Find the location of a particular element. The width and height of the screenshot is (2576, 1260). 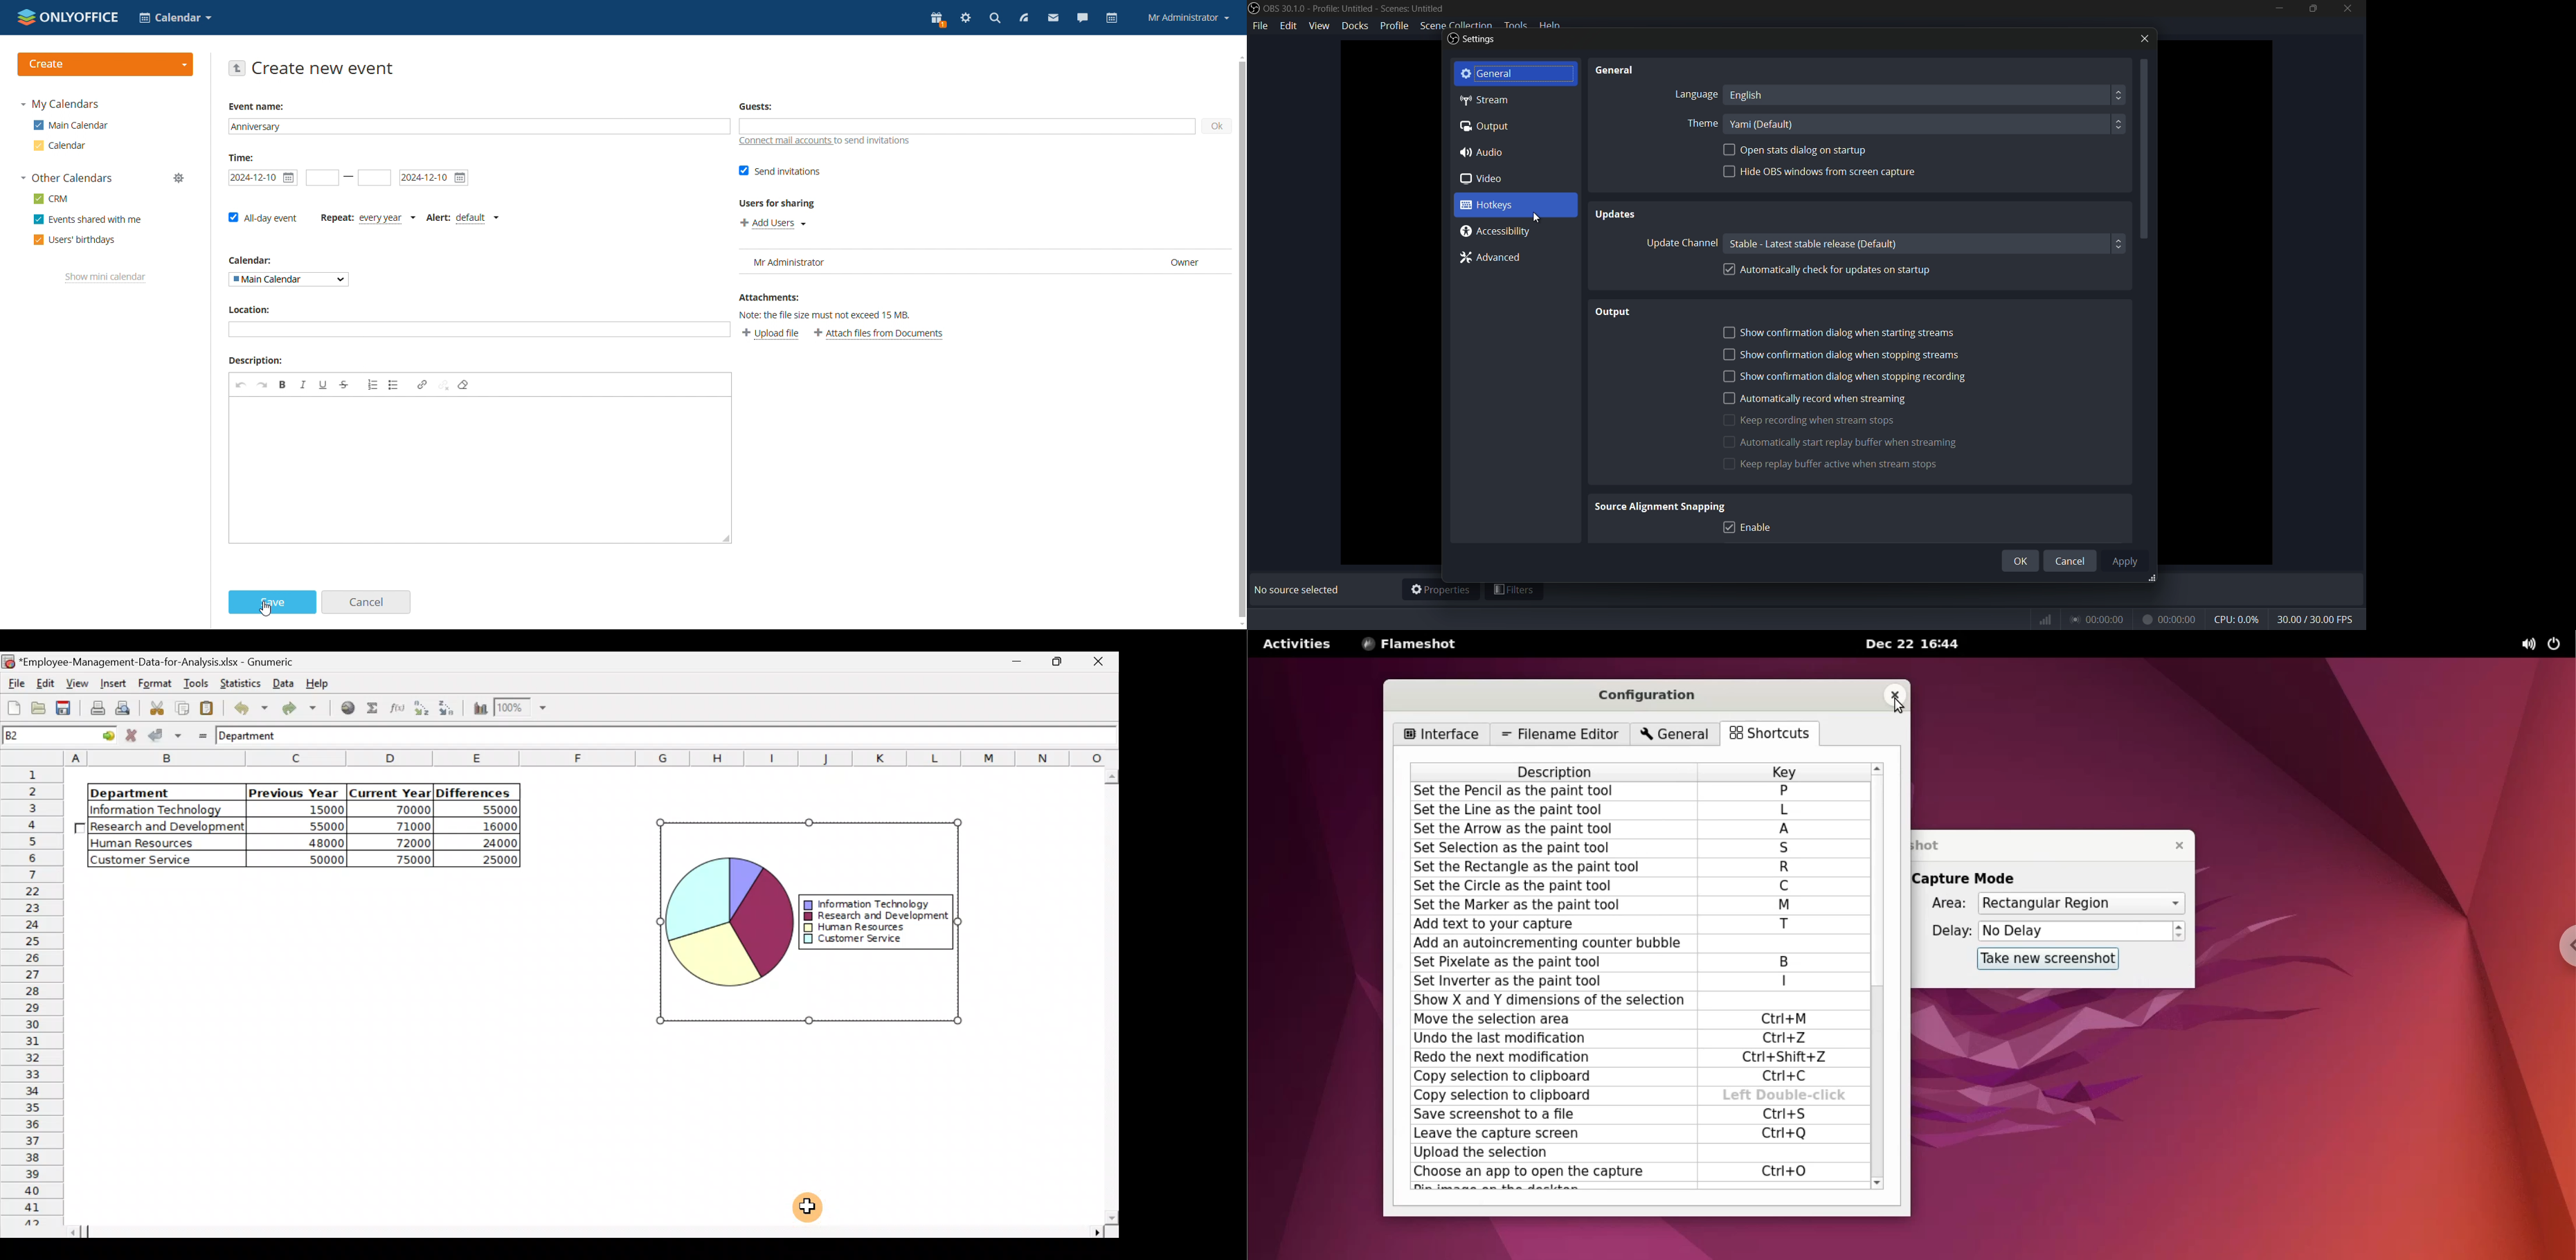

general is located at coordinates (1487, 73).